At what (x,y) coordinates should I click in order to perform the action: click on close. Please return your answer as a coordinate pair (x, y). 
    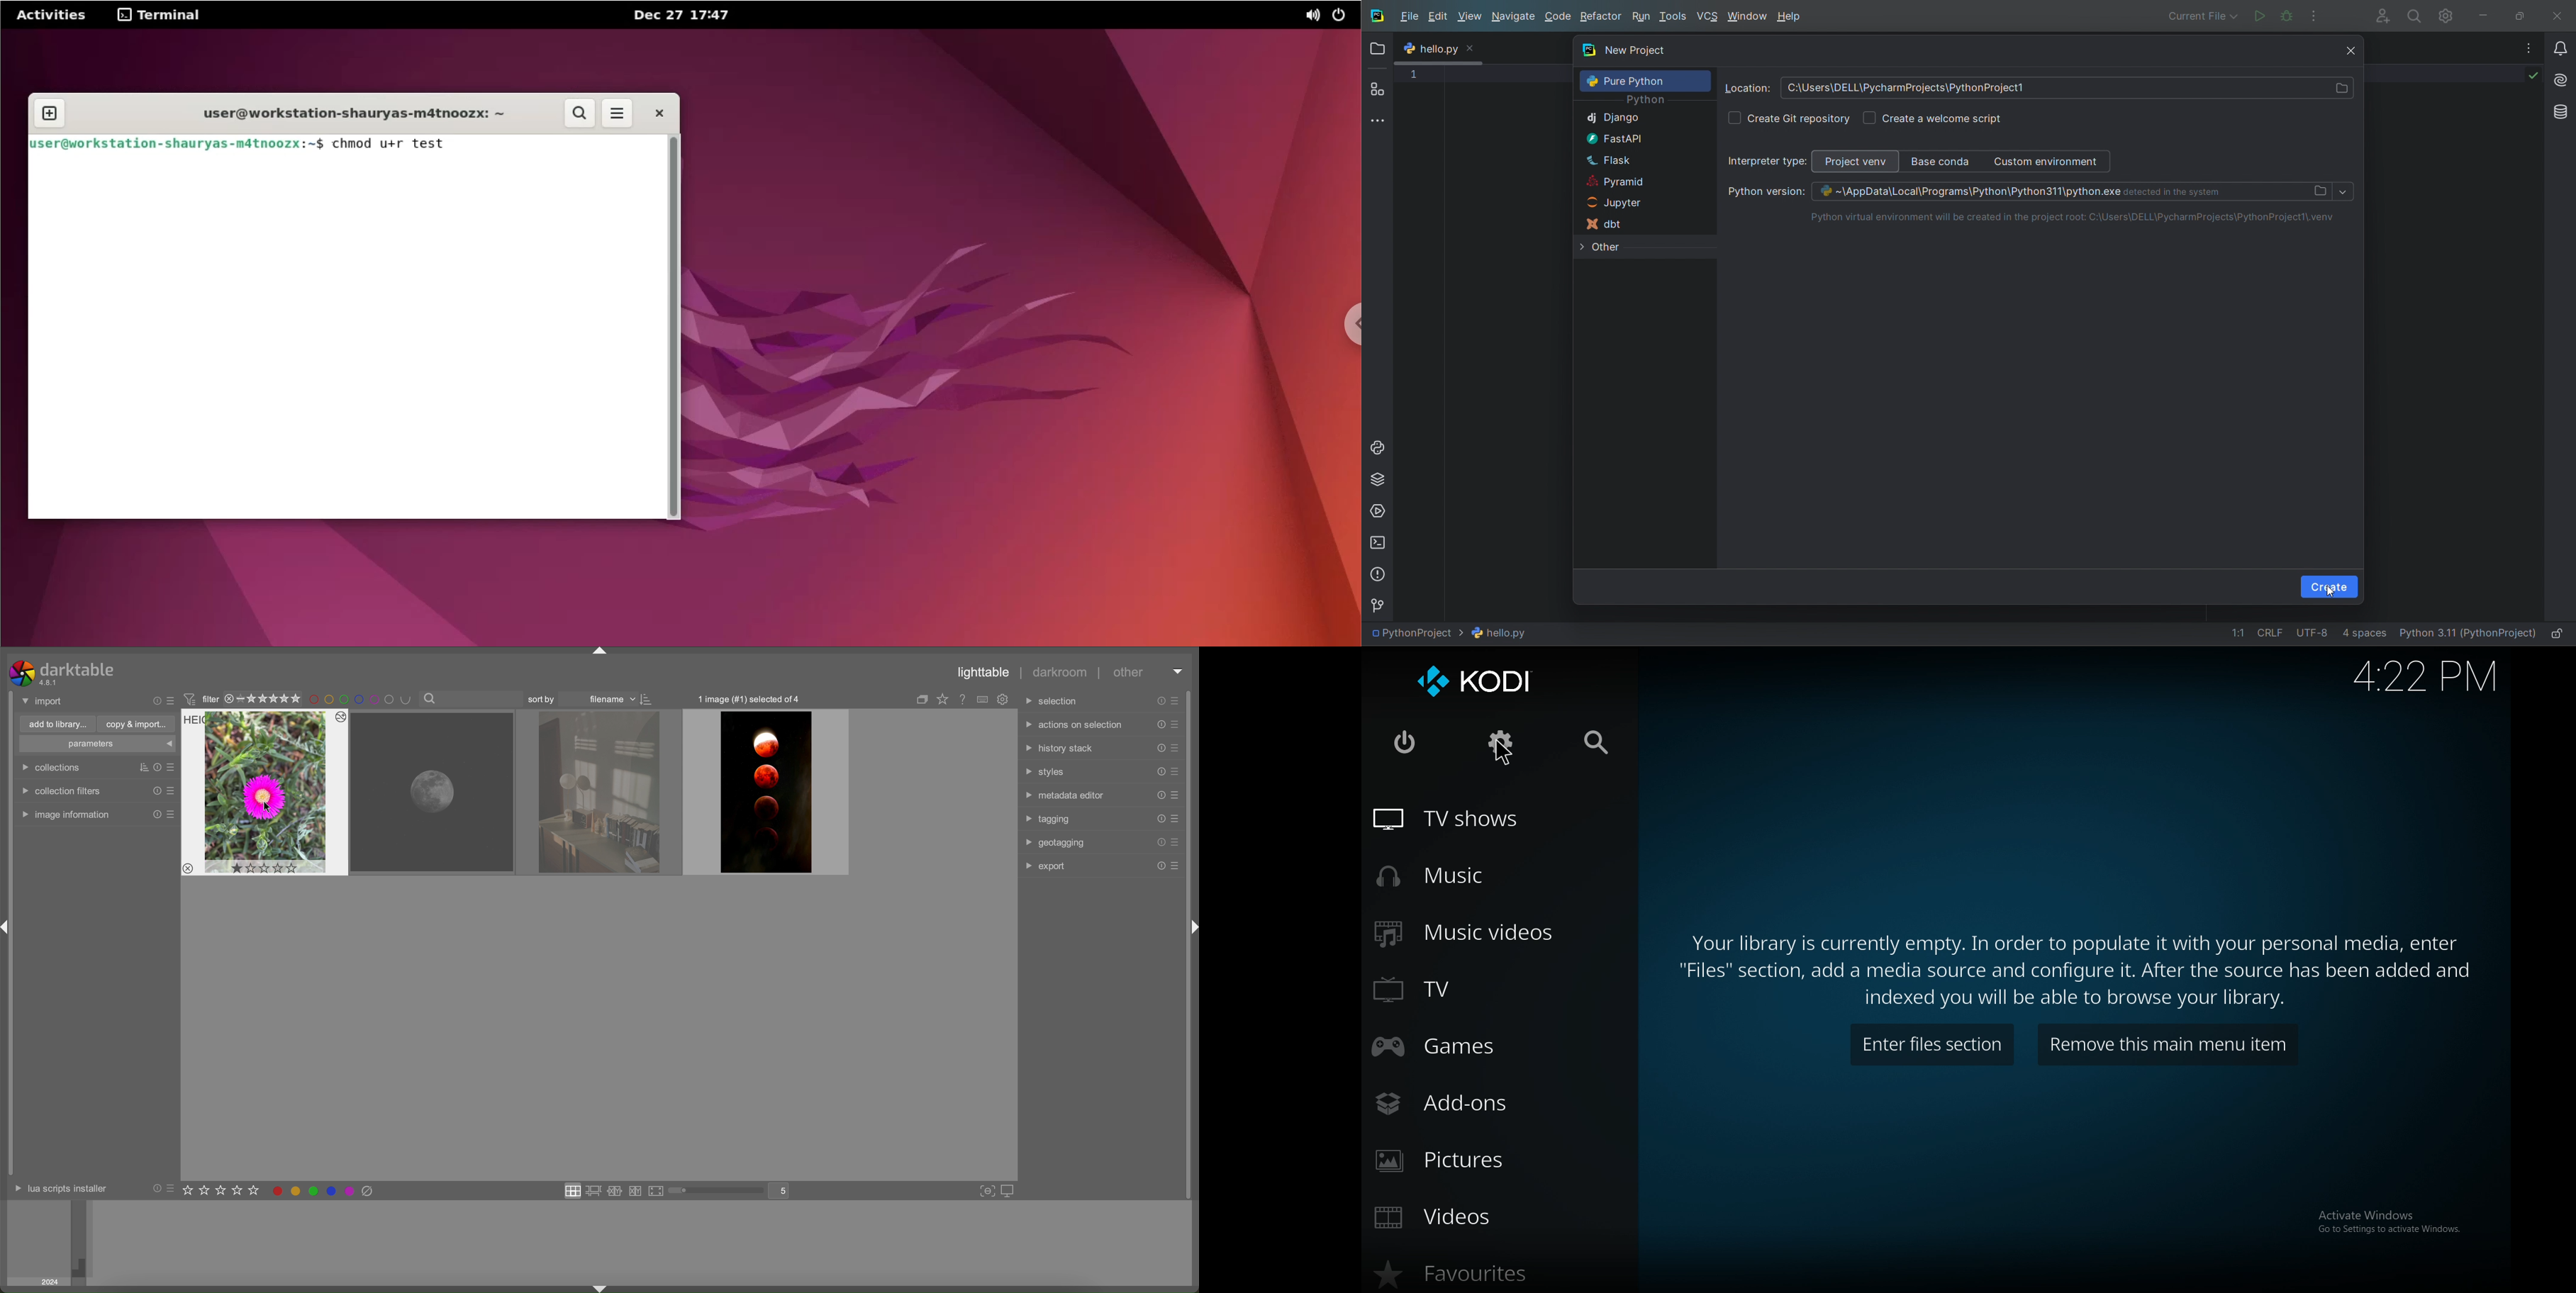
    Looking at the image, I should click on (1406, 744).